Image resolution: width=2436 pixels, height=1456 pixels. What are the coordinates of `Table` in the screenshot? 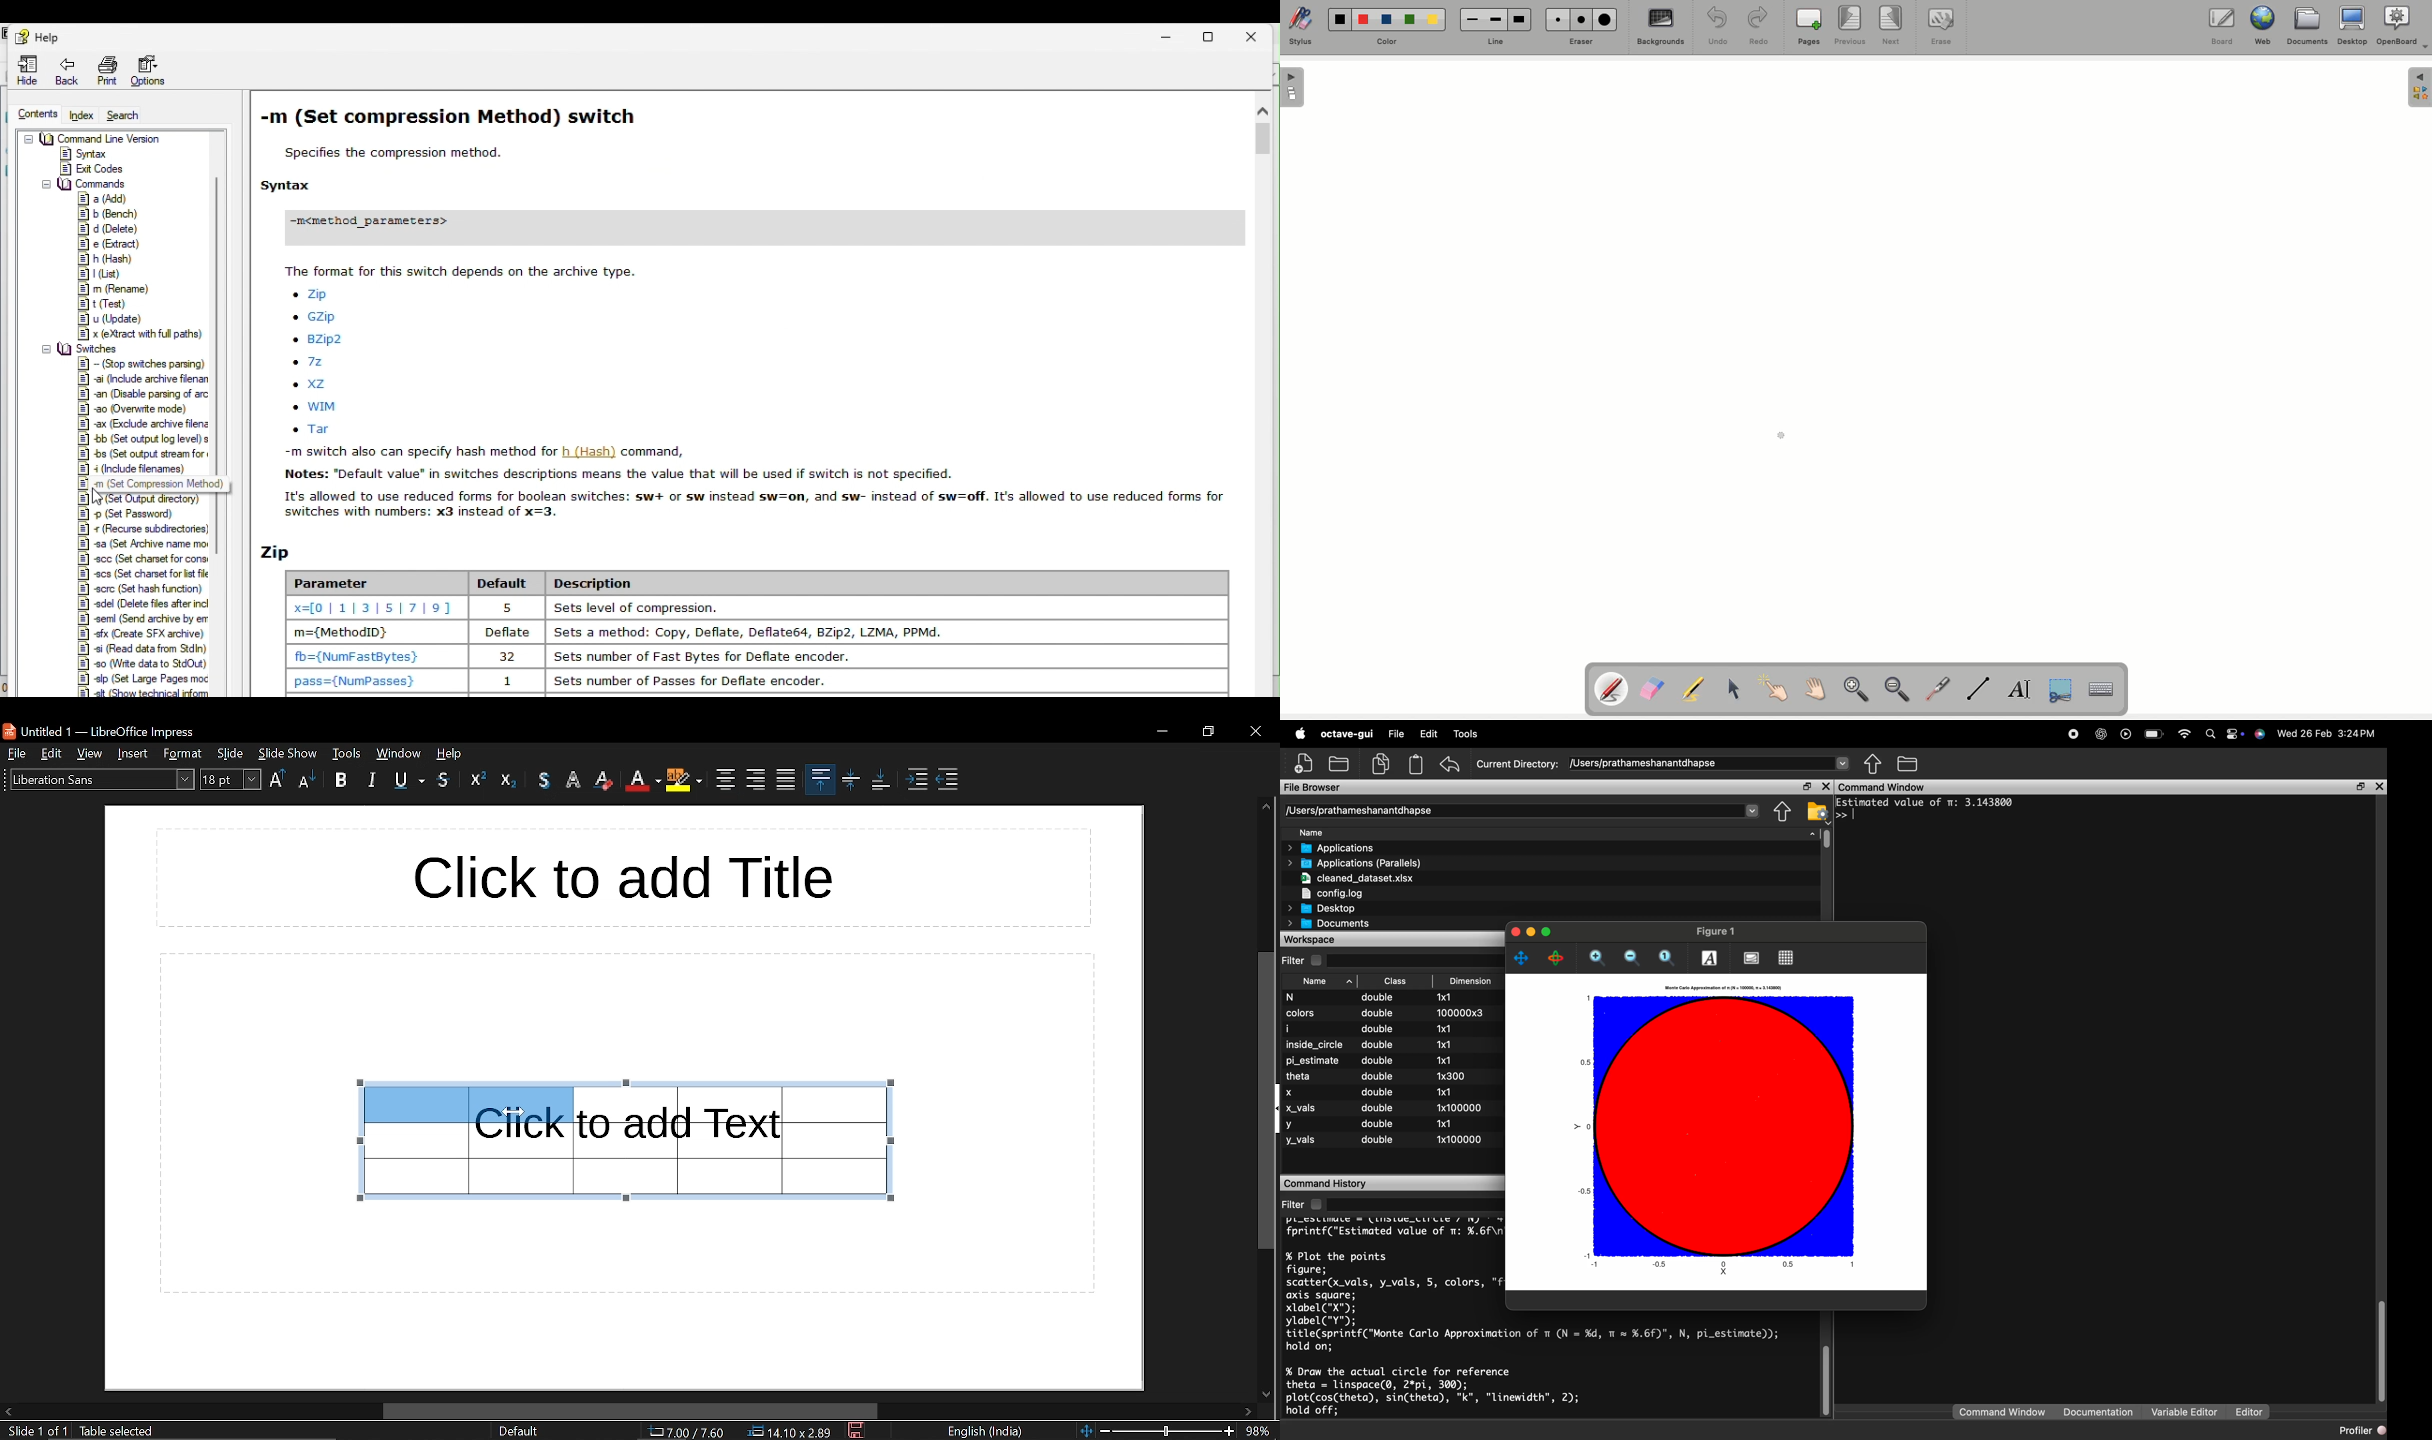 It's located at (744, 1140).